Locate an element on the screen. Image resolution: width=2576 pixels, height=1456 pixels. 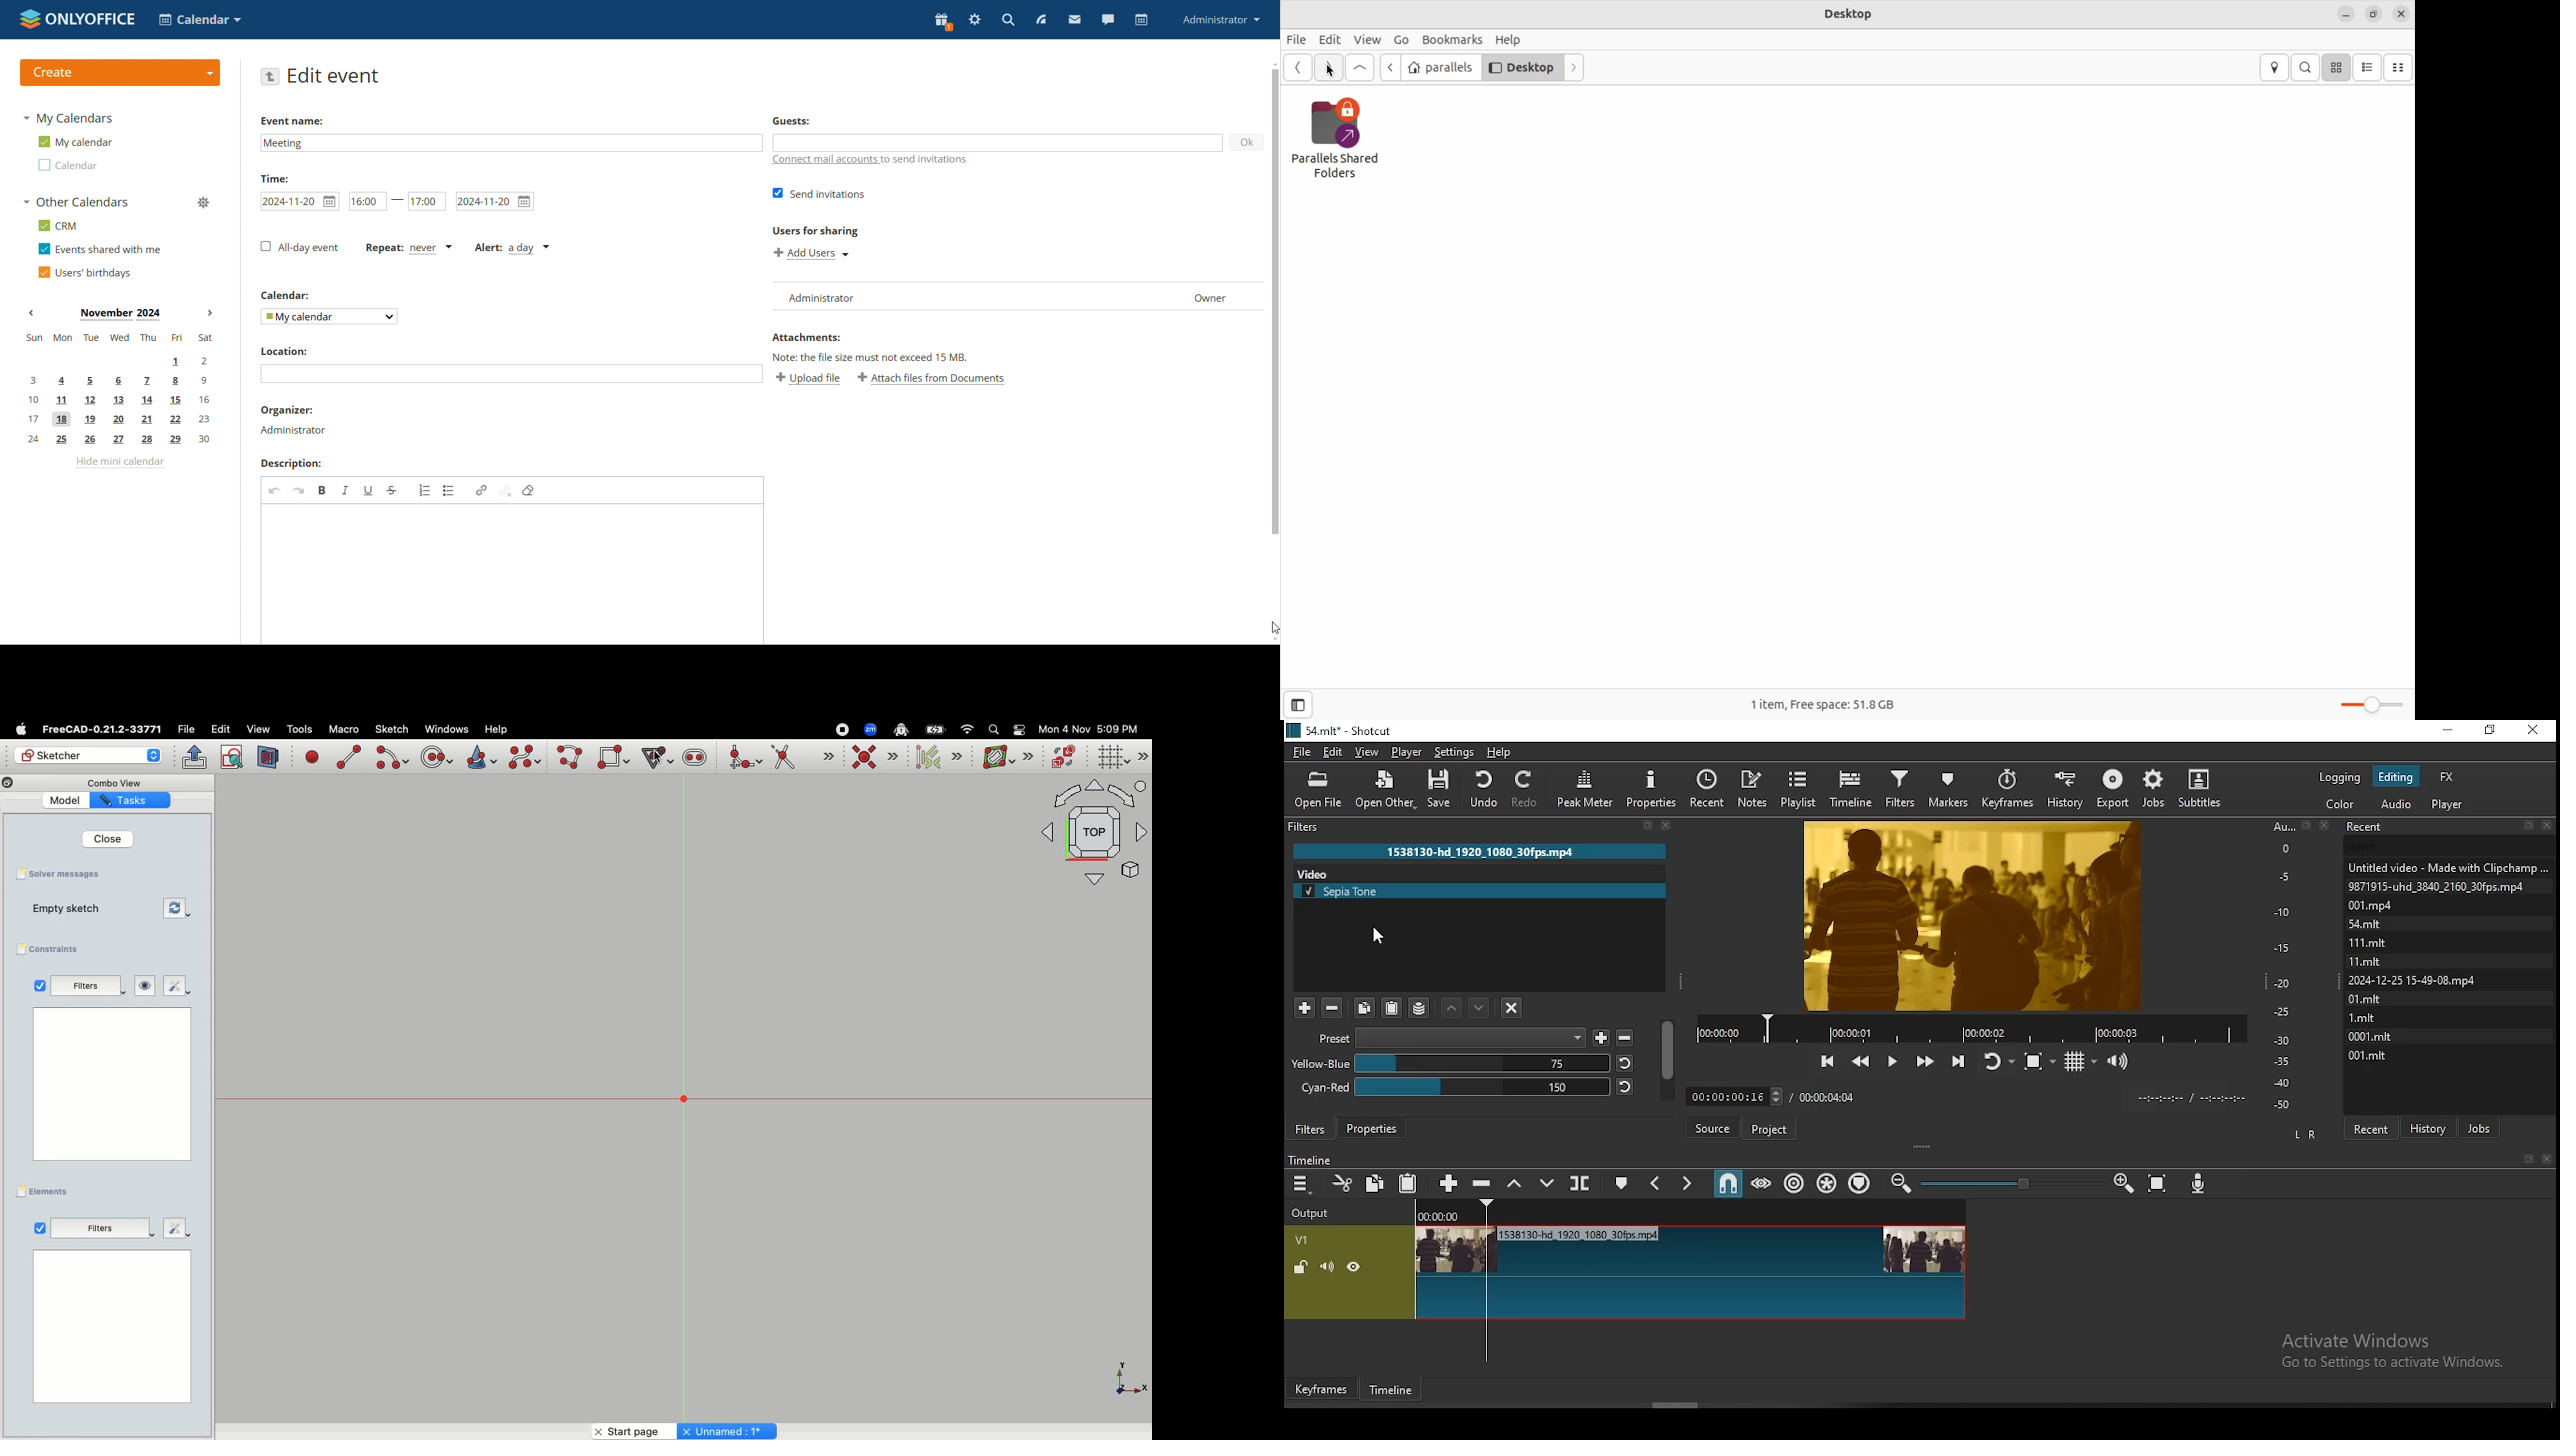
video track is located at coordinates (1627, 1273).